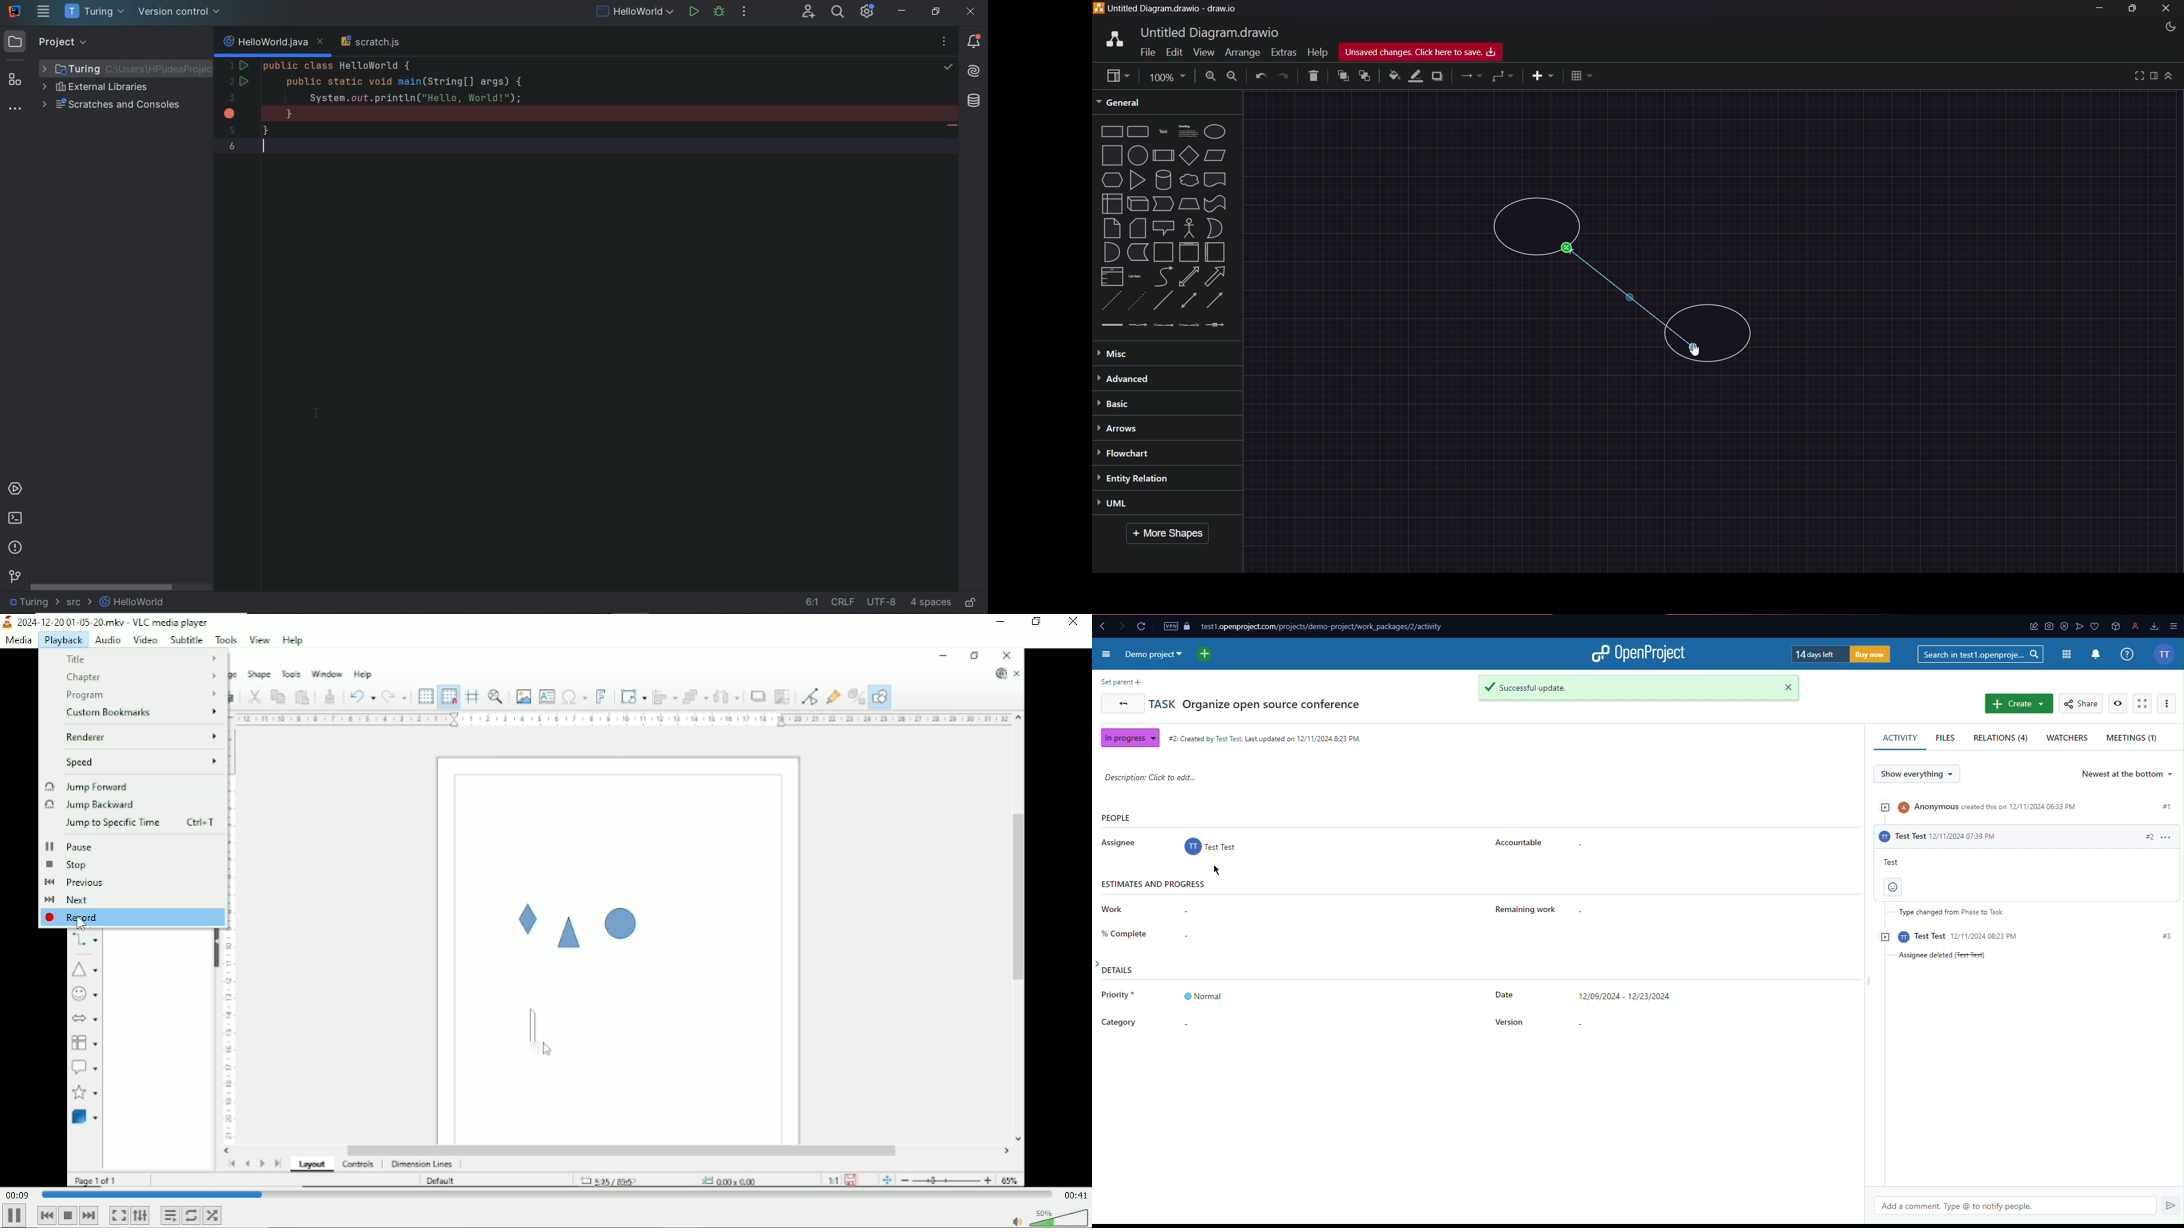 This screenshot has width=2184, height=1232. Describe the element at coordinates (1115, 627) in the screenshot. I see `Forward and back` at that location.